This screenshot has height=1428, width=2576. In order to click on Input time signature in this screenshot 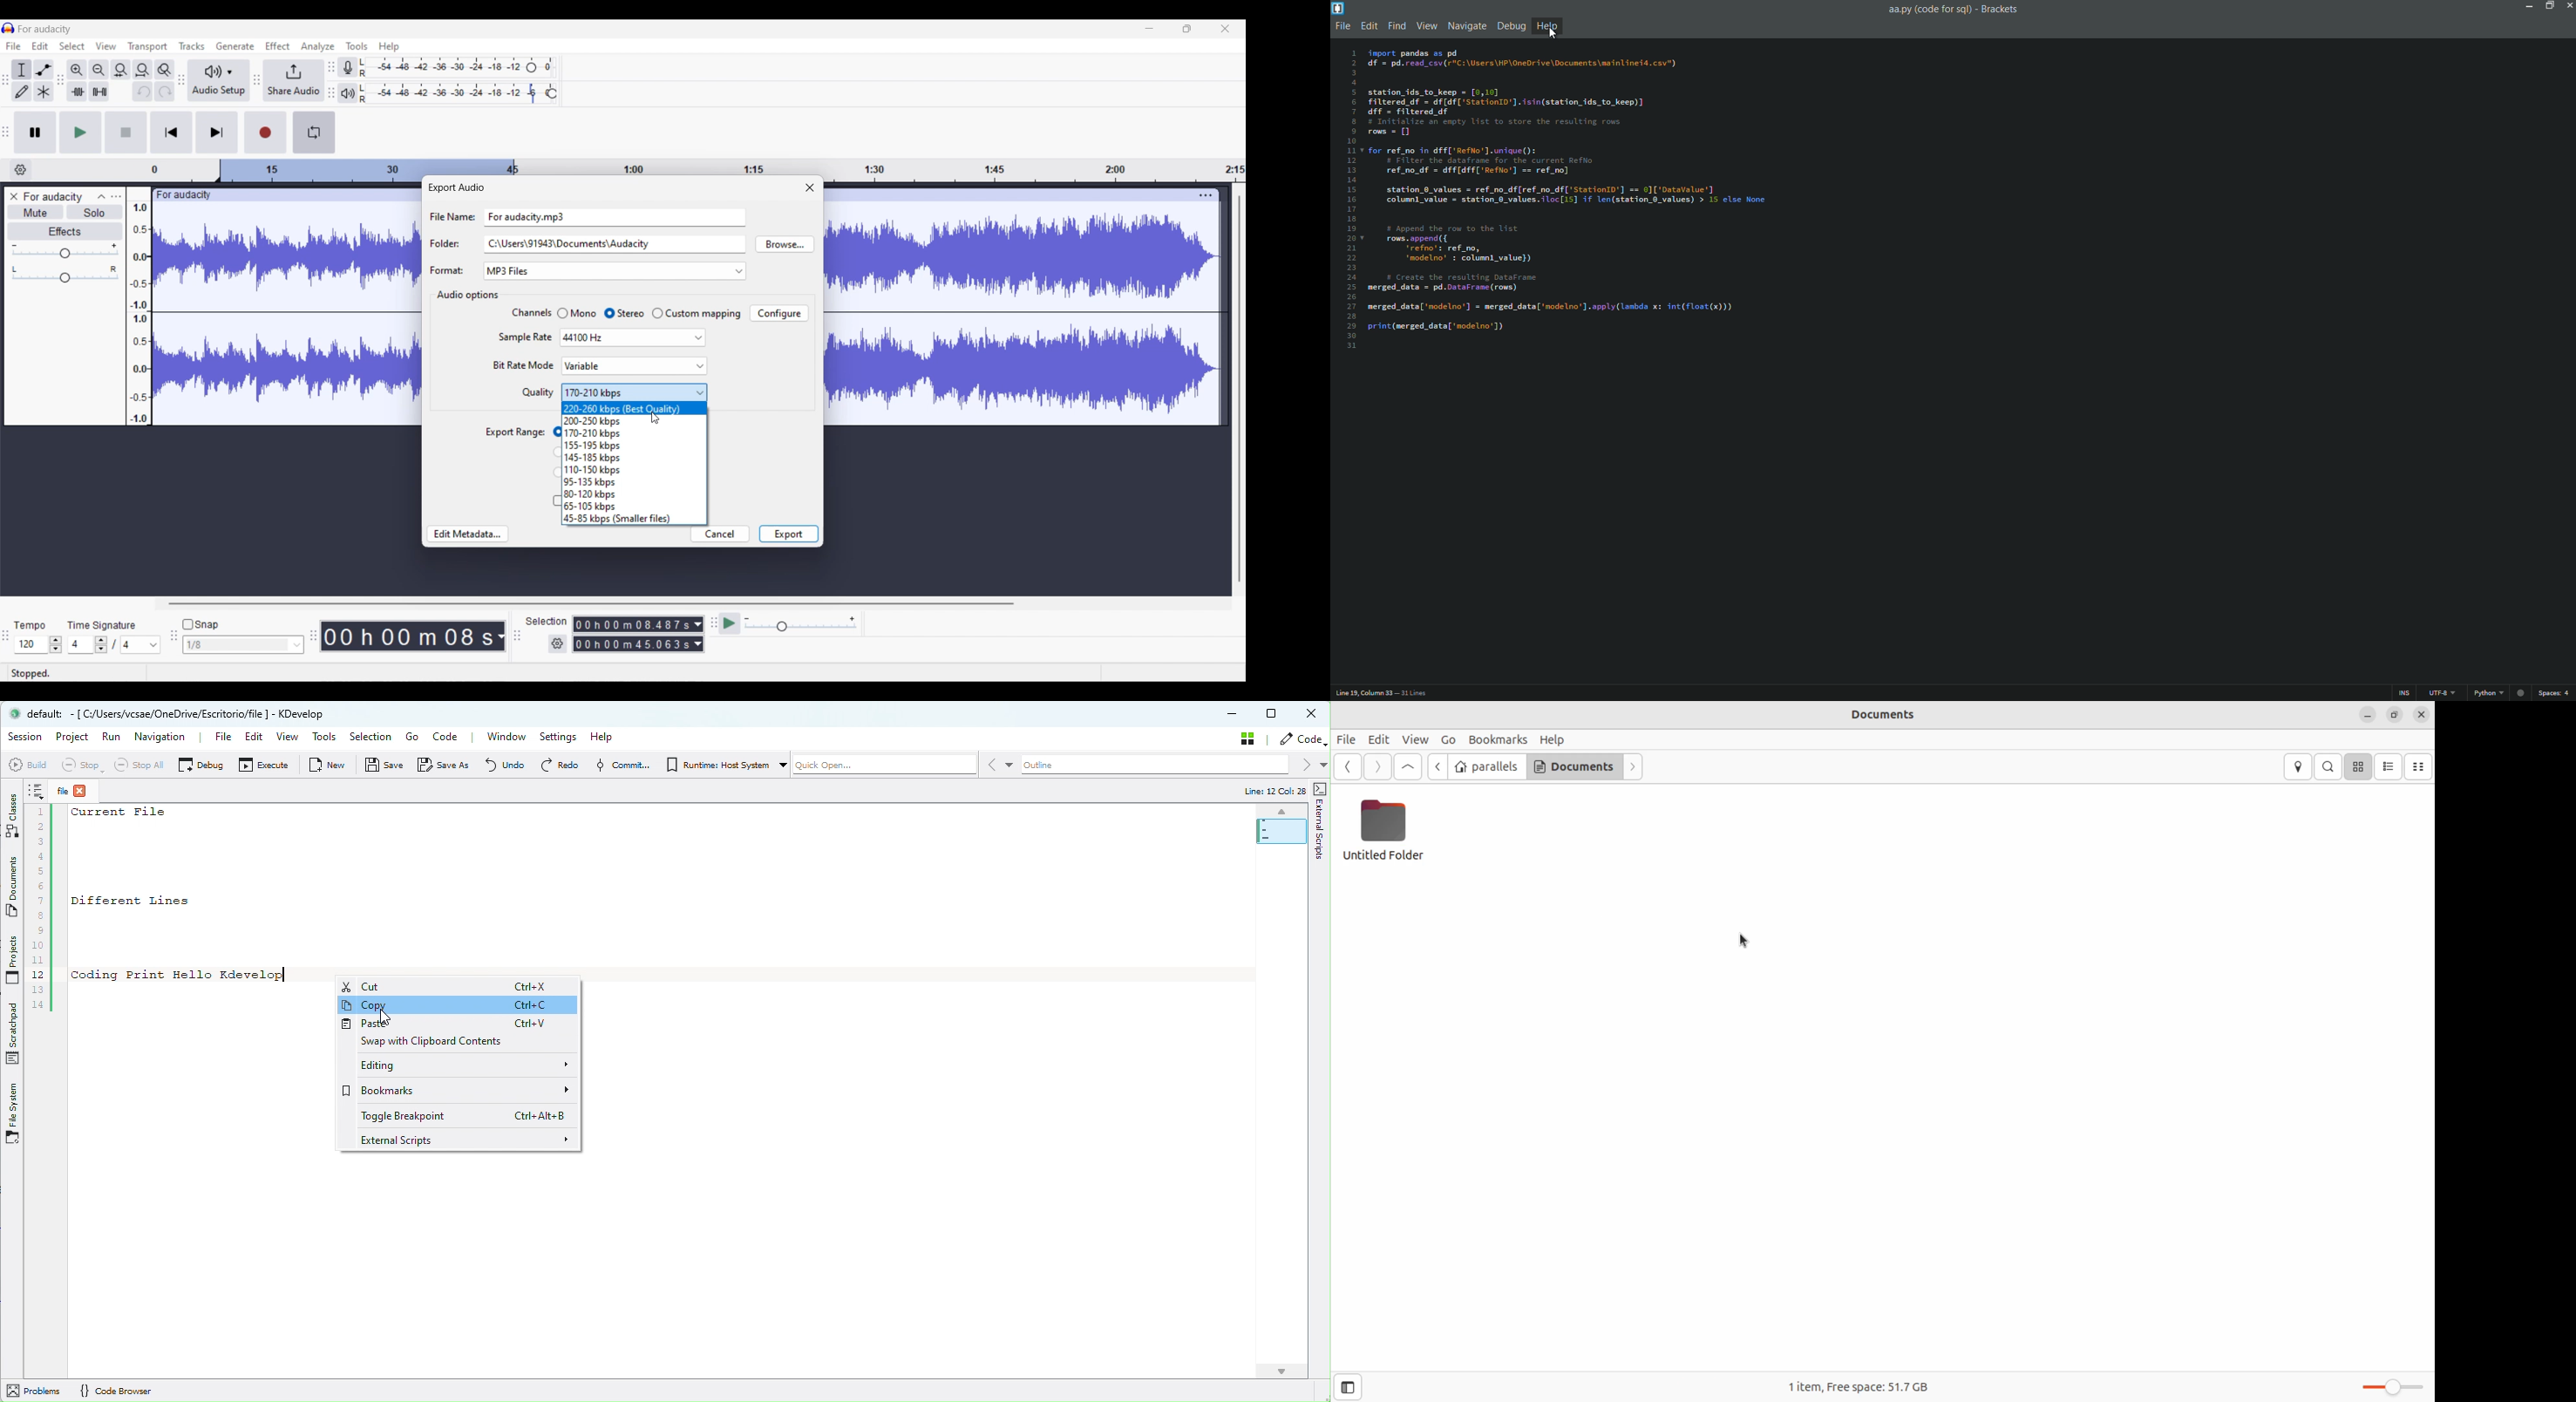, I will do `click(80, 645)`.